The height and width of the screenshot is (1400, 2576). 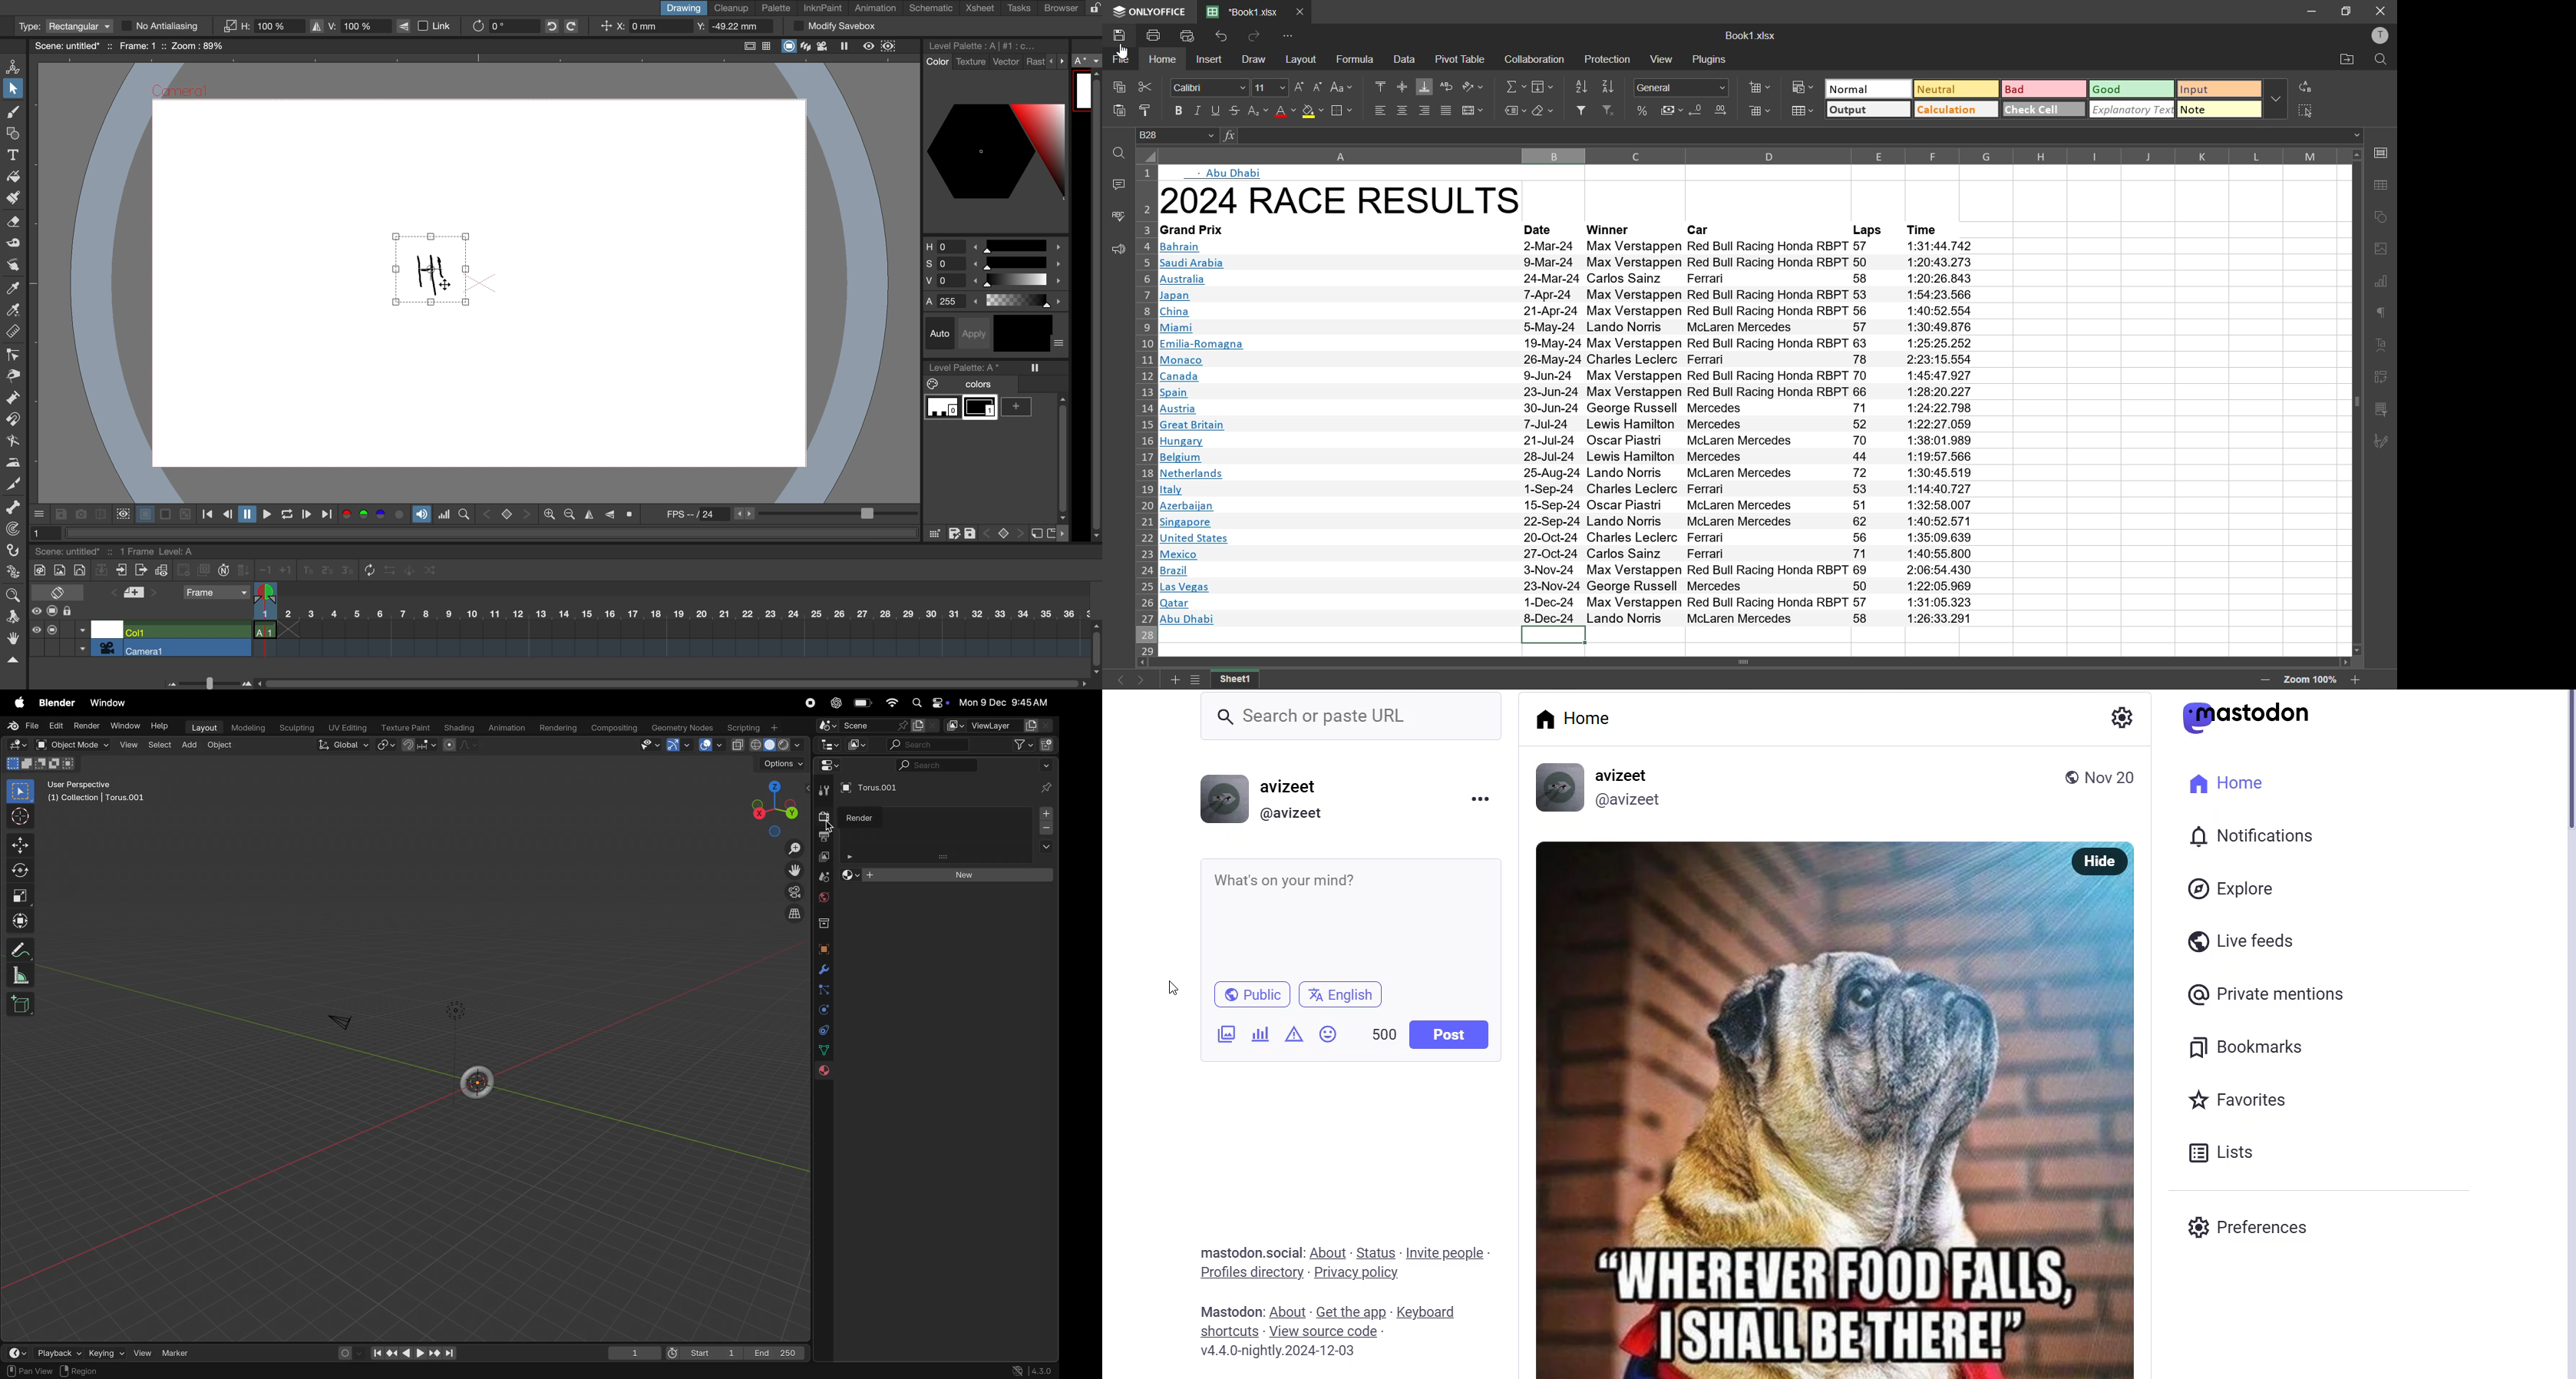 I want to click on search, so click(x=935, y=765).